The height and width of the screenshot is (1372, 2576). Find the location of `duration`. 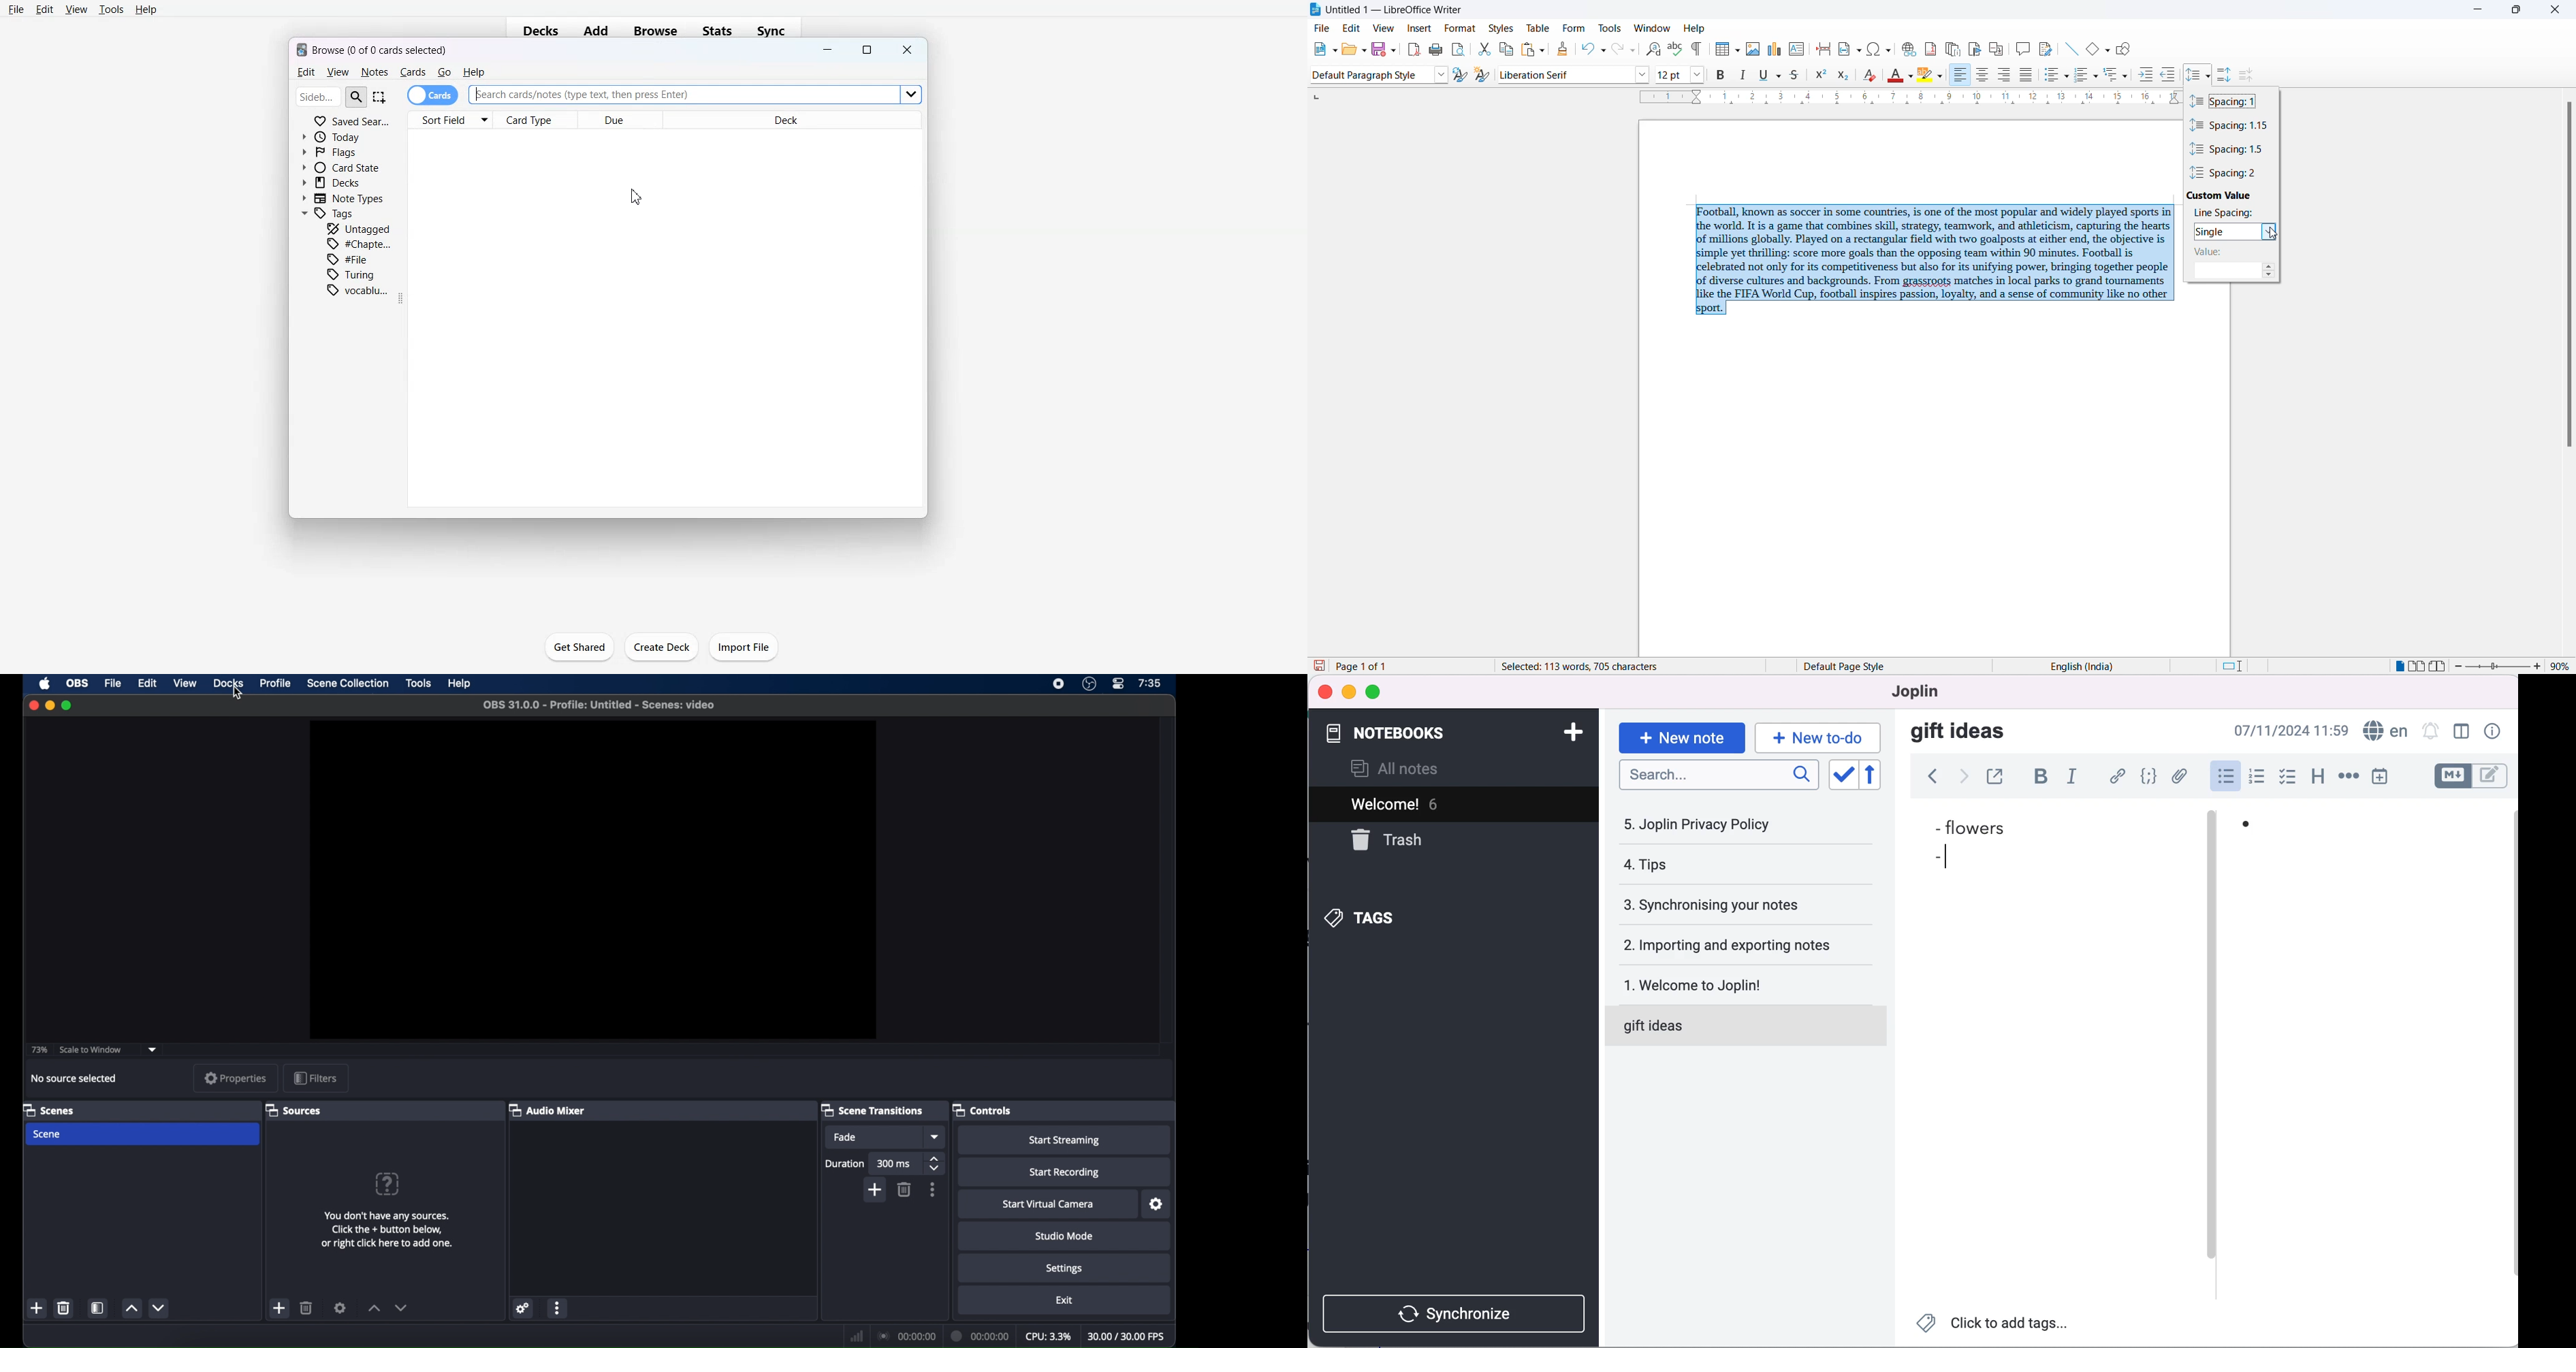

duration is located at coordinates (844, 1163).